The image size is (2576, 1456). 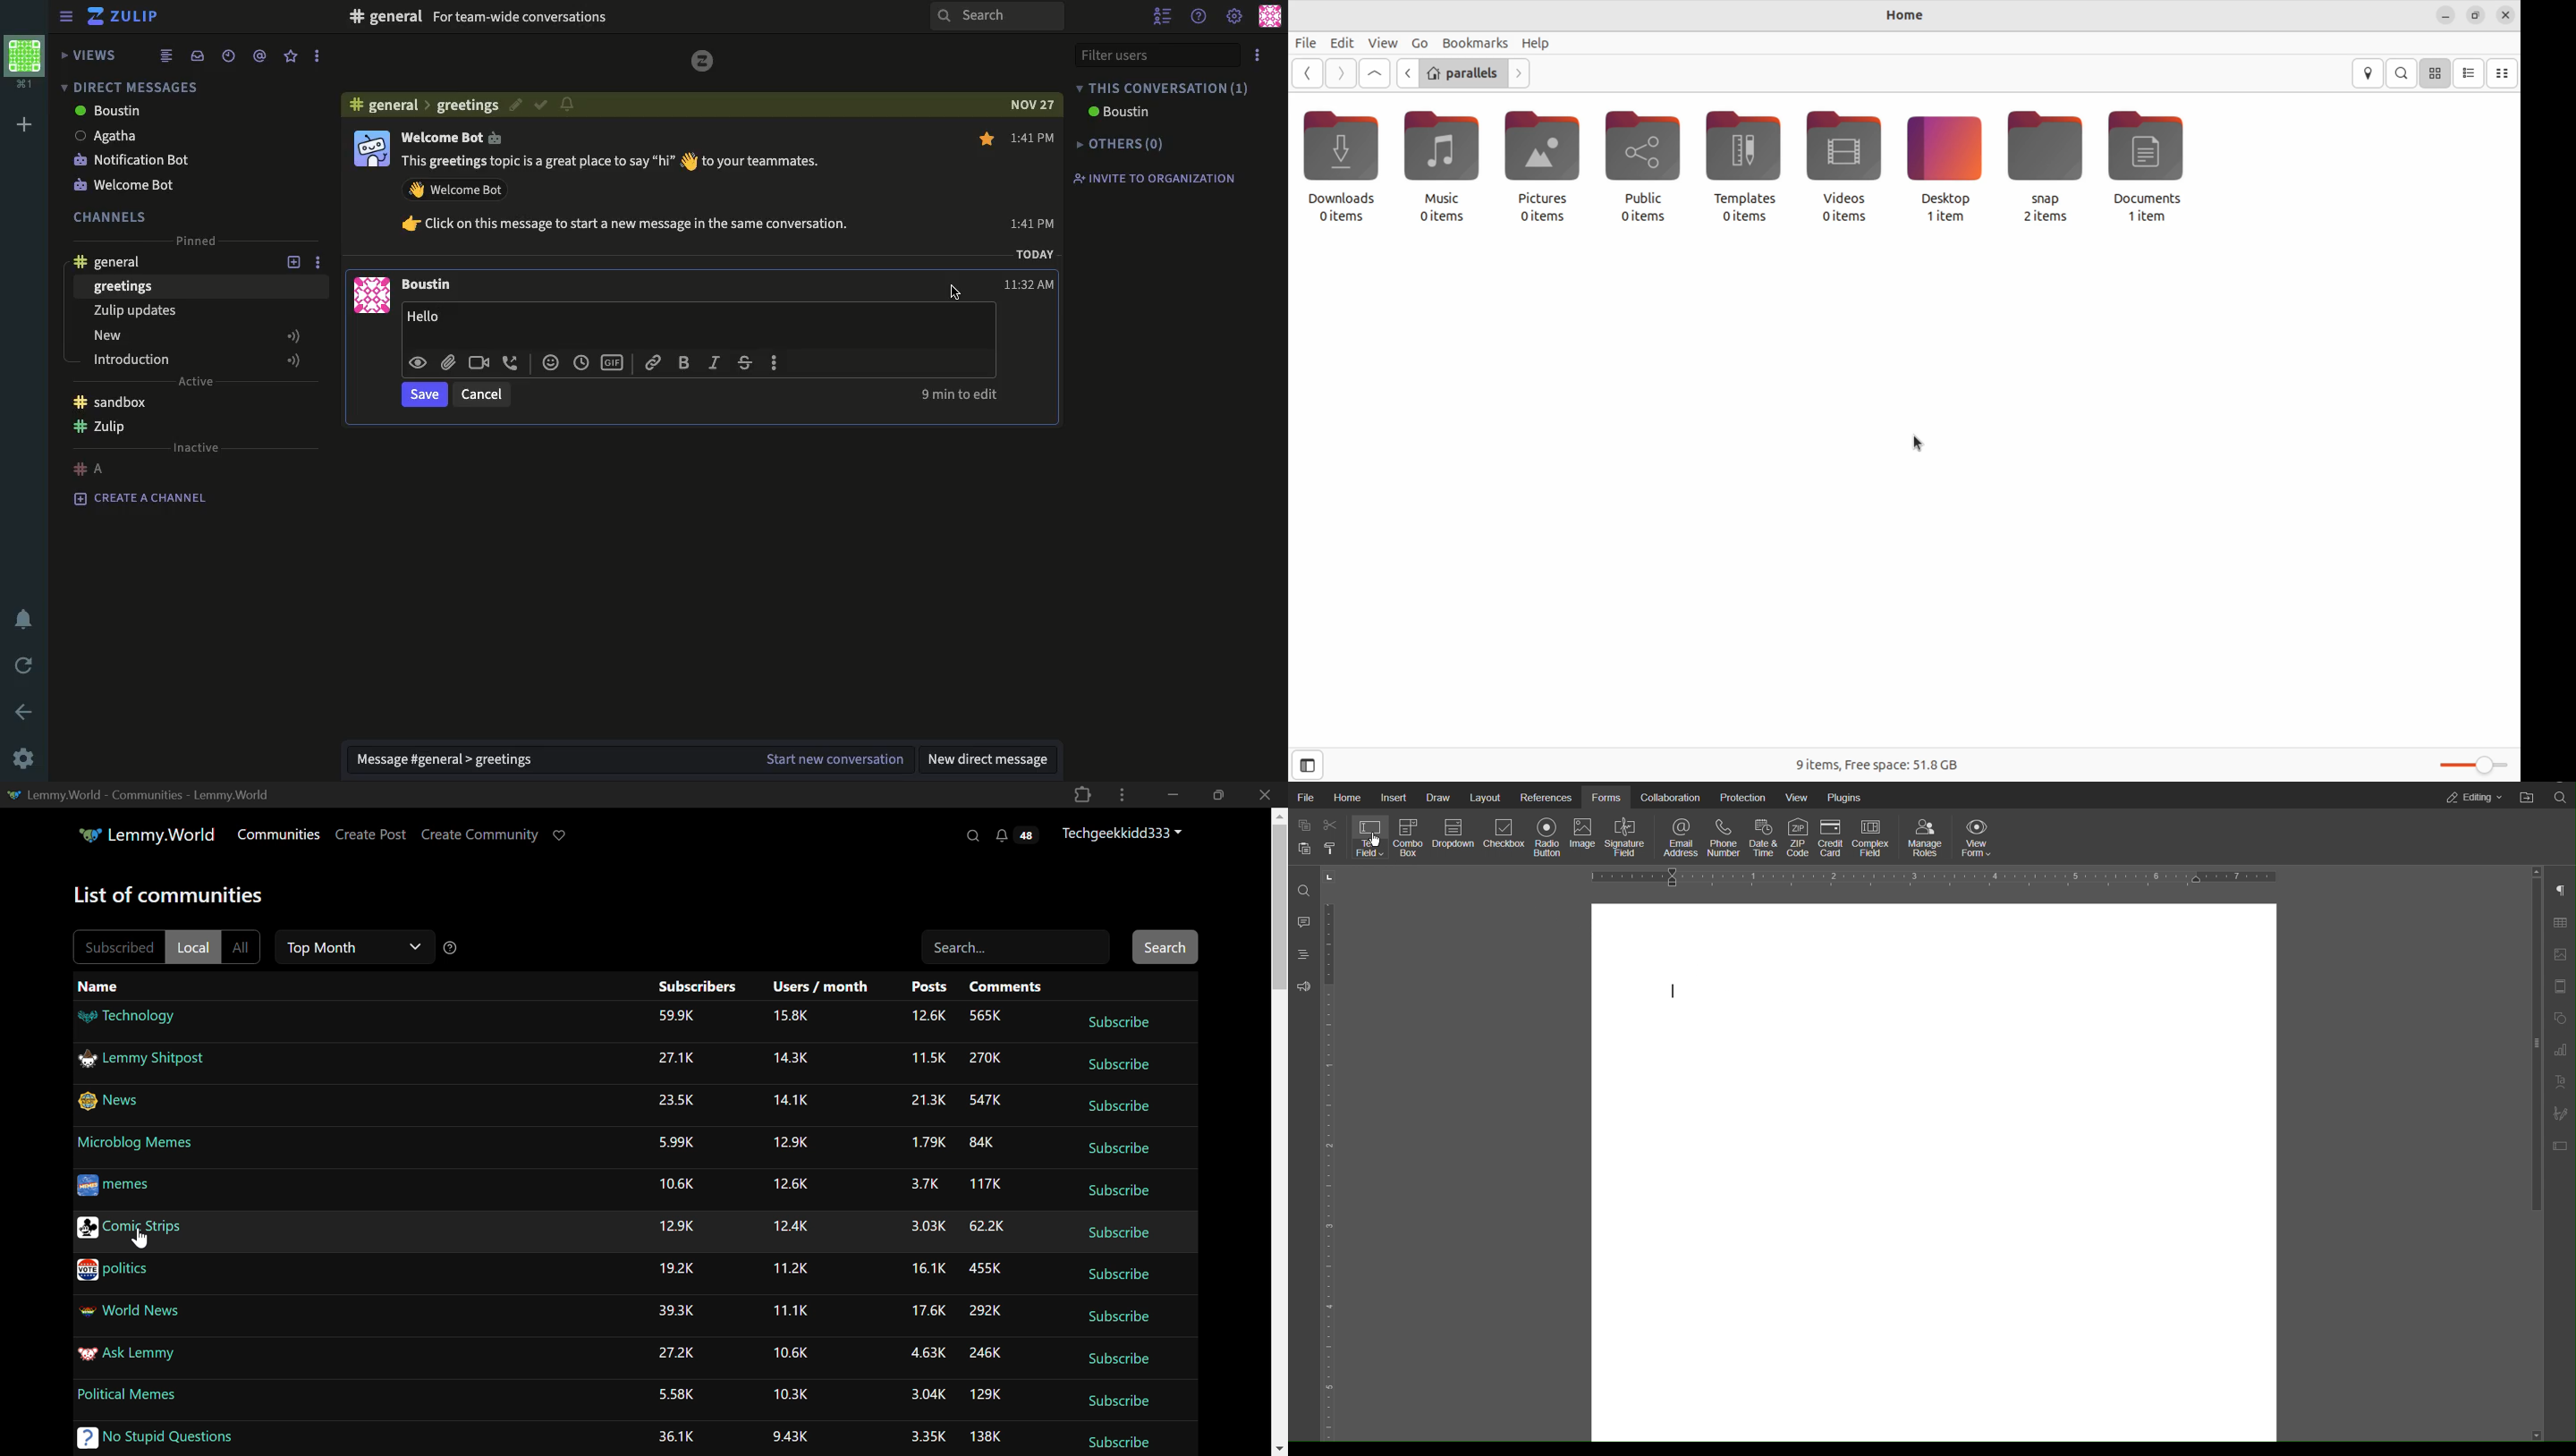 What do you see at coordinates (1118, 1275) in the screenshot?
I see `Subscribe` at bounding box center [1118, 1275].